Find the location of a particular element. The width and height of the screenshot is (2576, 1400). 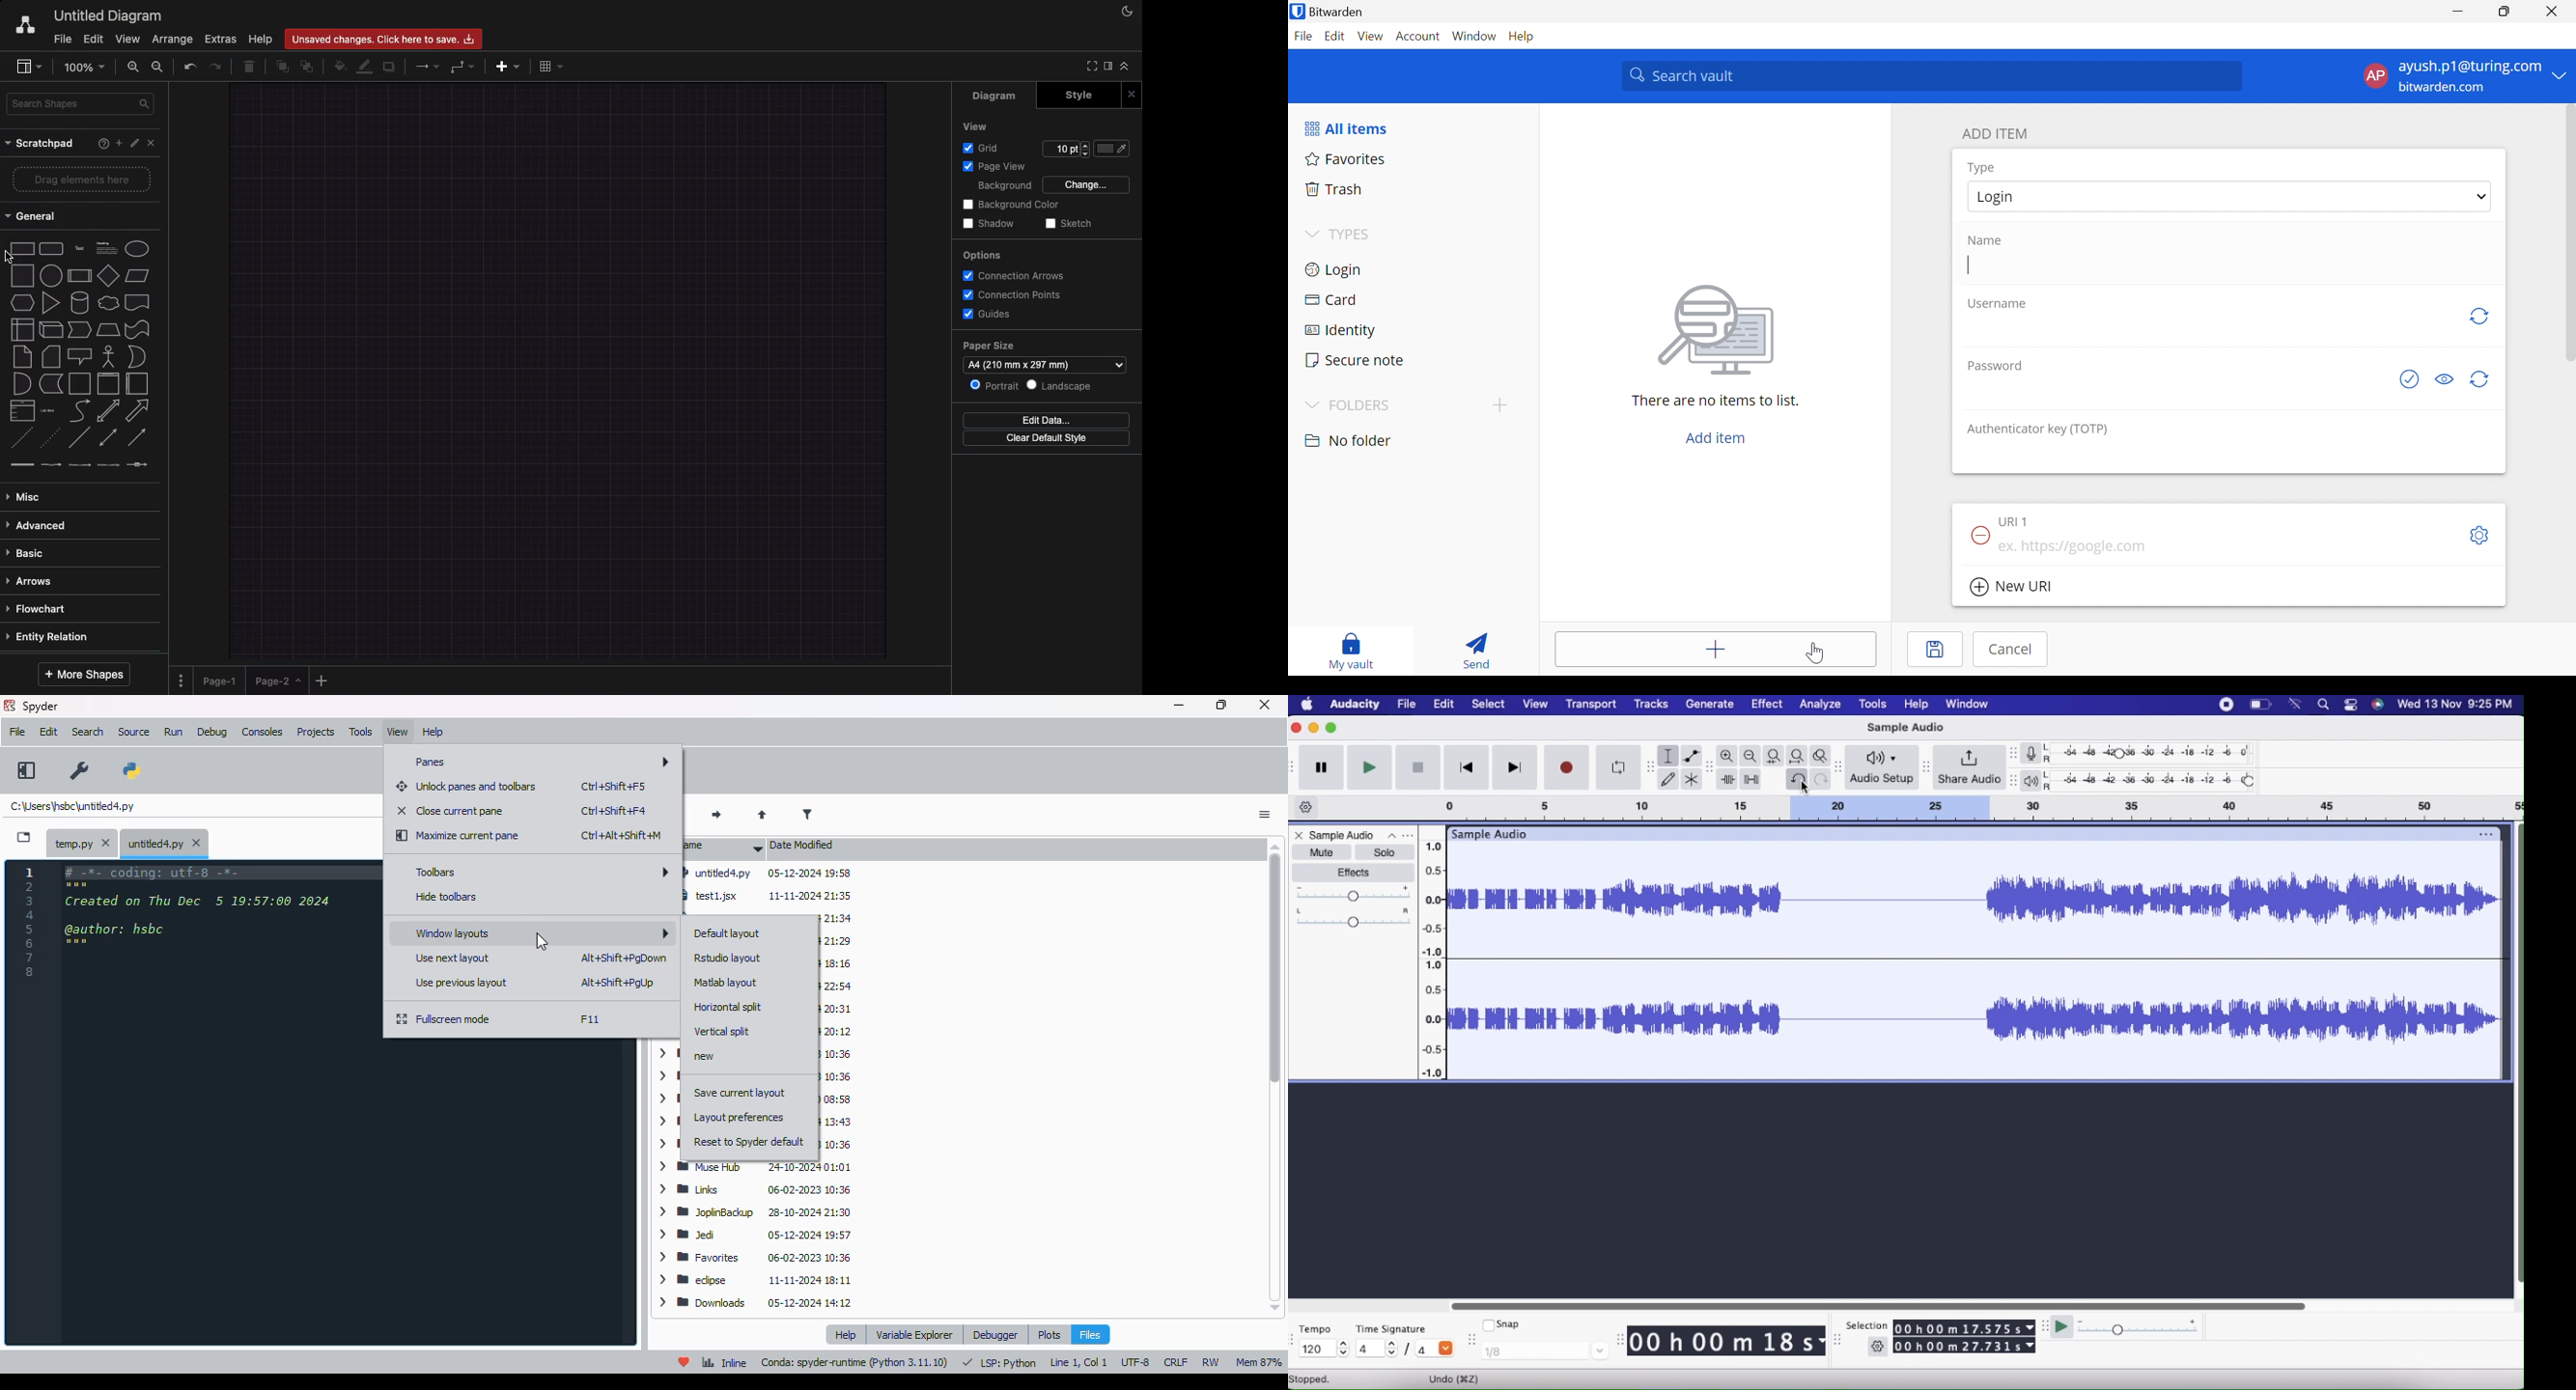

Drop Down is located at coordinates (2482, 196).